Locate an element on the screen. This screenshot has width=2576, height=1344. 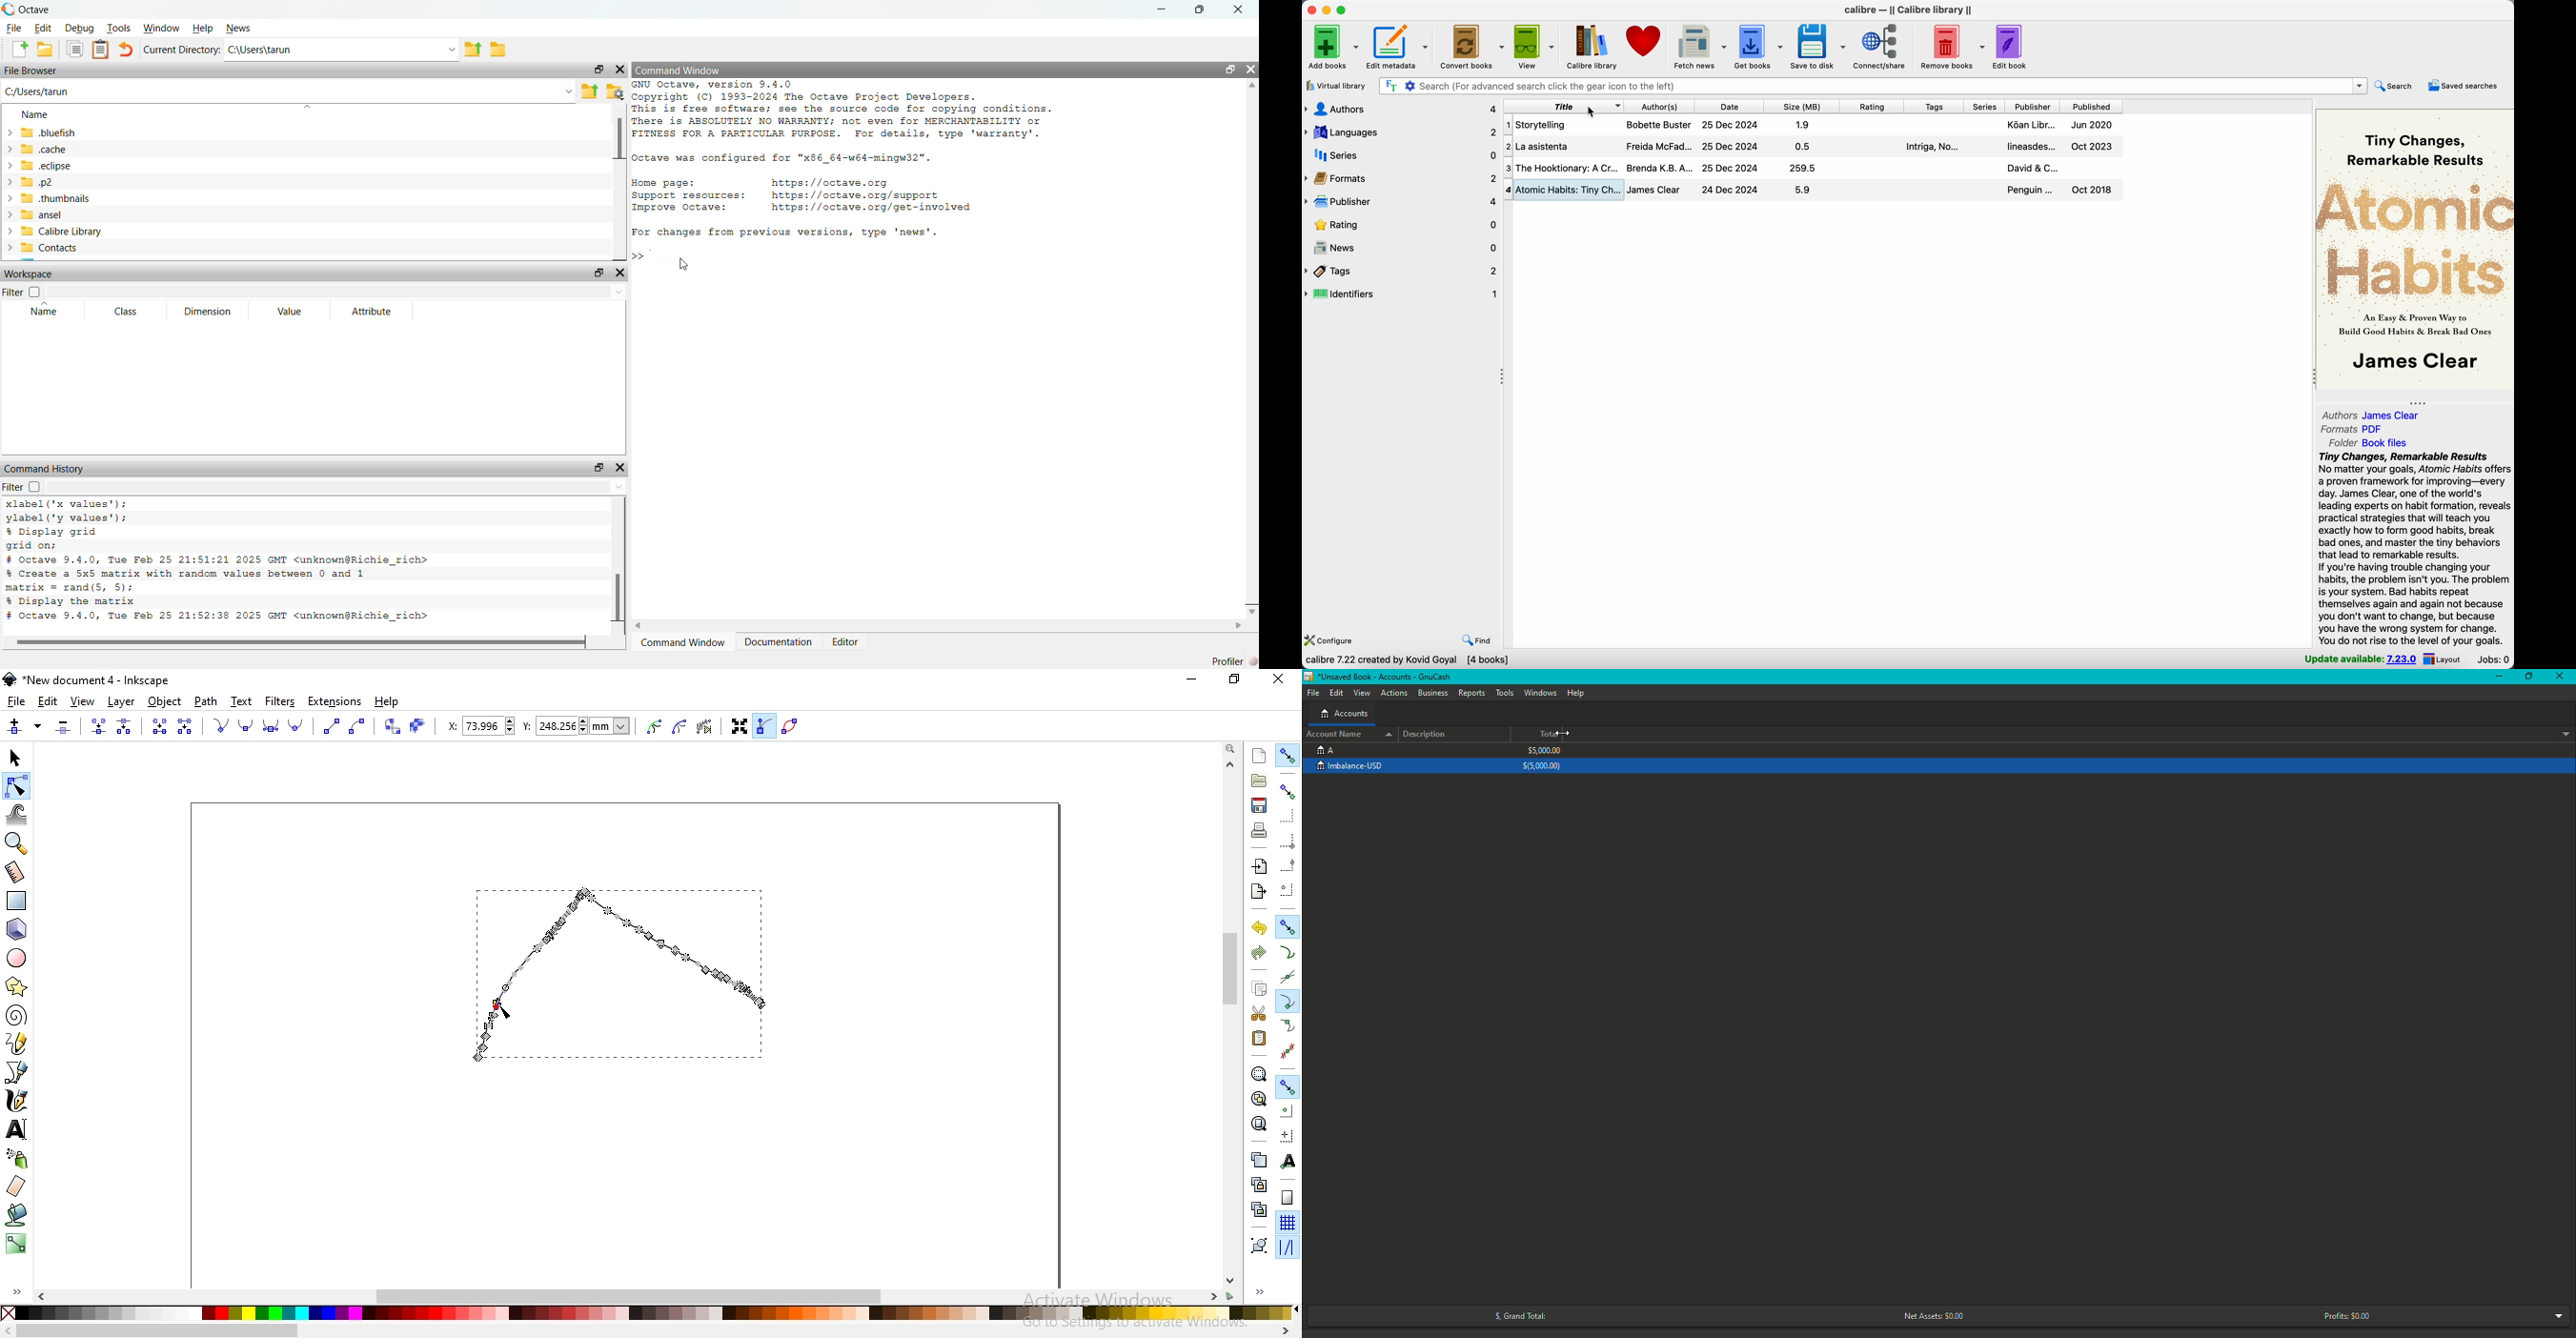
spray objects by scuplting or painting is located at coordinates (18, 1158).